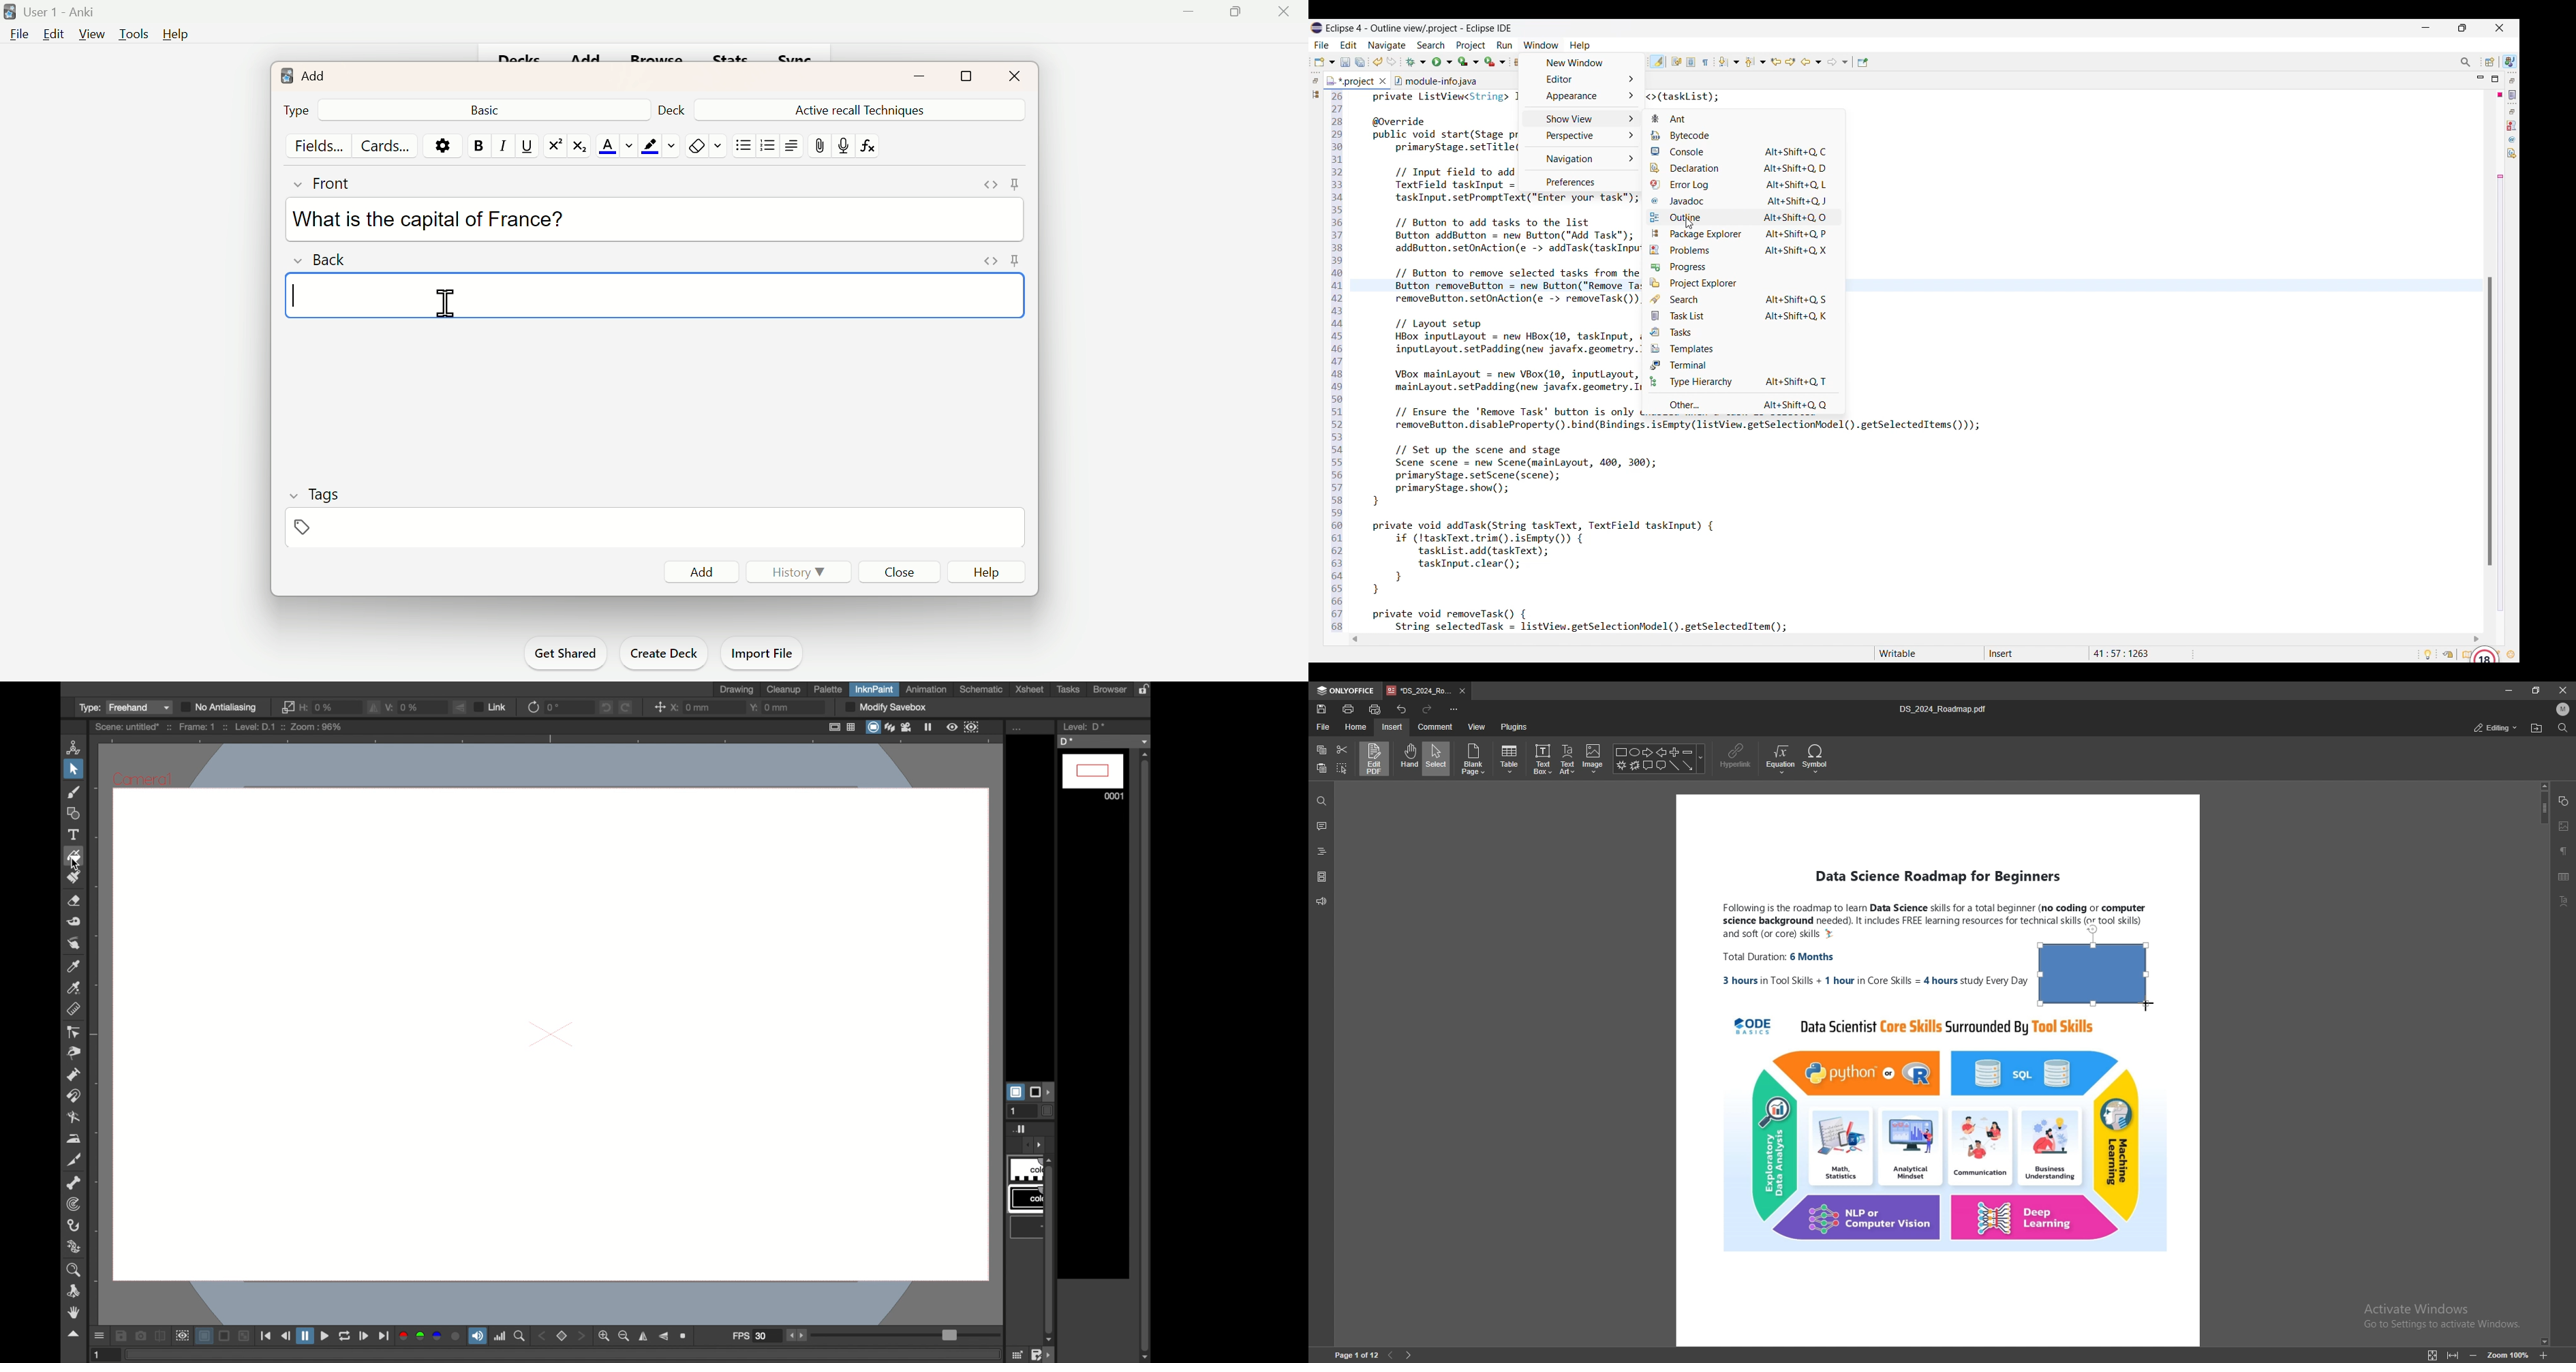  Describe the element at coordinates (1012, 74) in the screenshot. I see `Close` at that location.